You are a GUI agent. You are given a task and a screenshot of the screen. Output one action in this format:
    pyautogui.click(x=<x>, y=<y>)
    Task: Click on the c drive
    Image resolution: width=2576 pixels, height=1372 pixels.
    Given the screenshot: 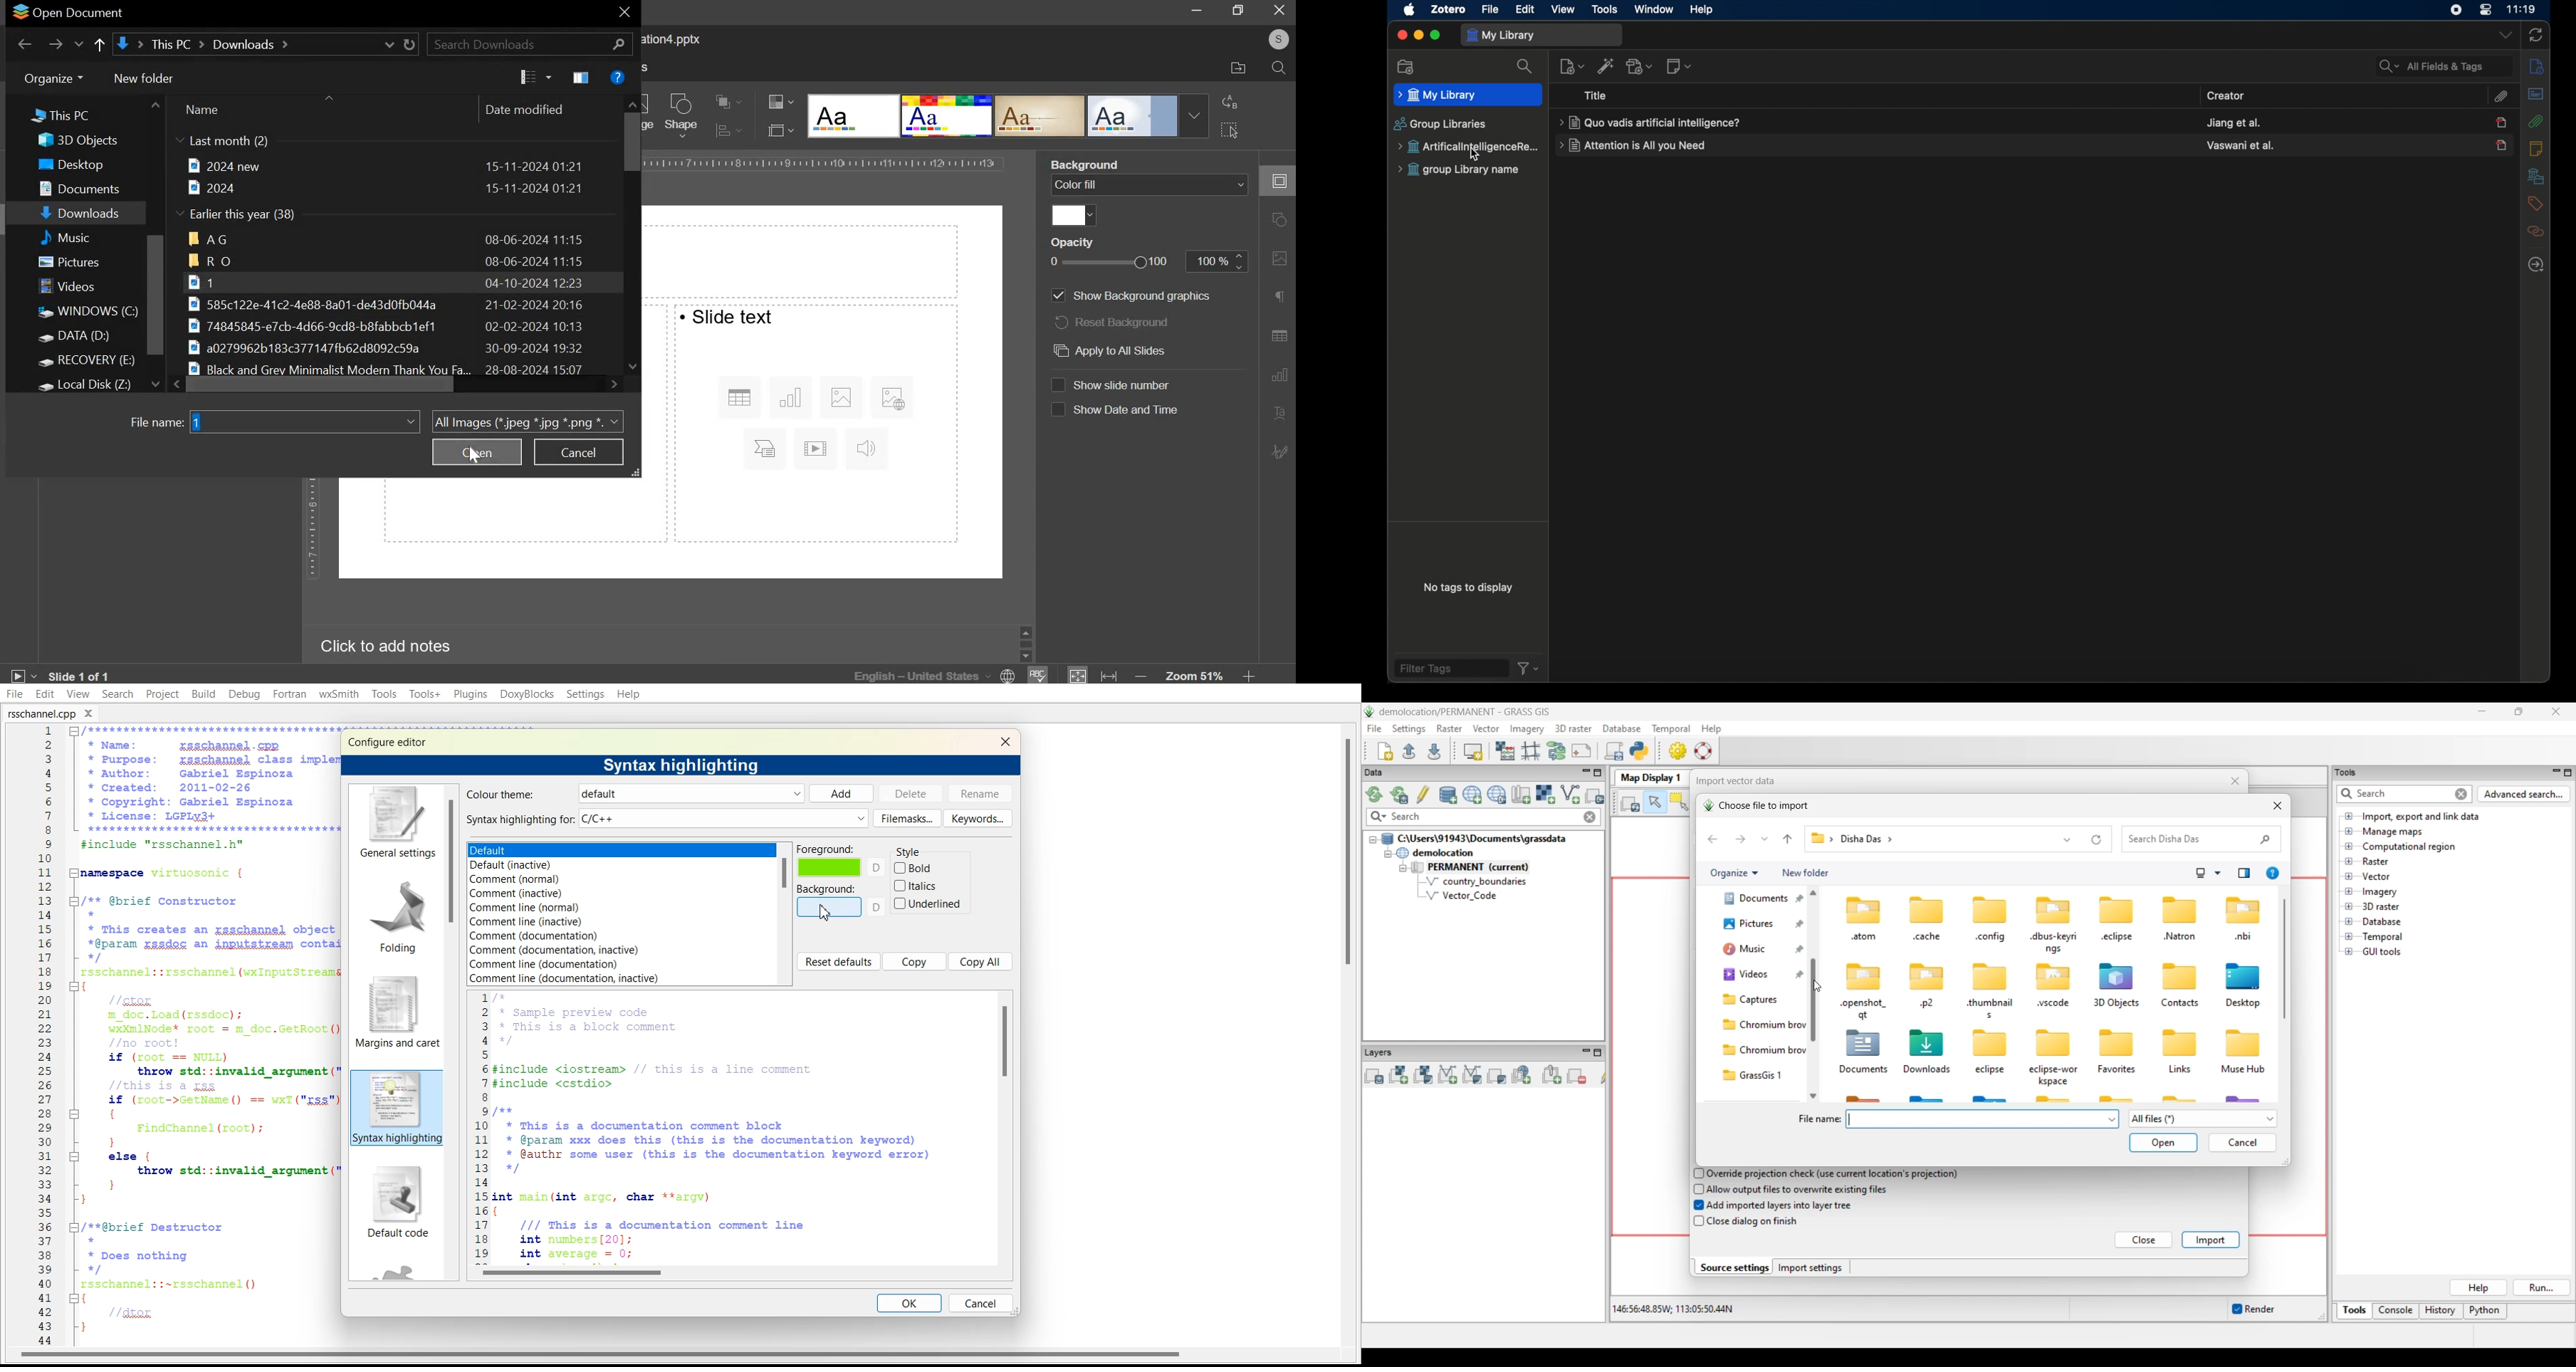 What is the action you would take?
    pyautogui.click(x=86, y=312)
    